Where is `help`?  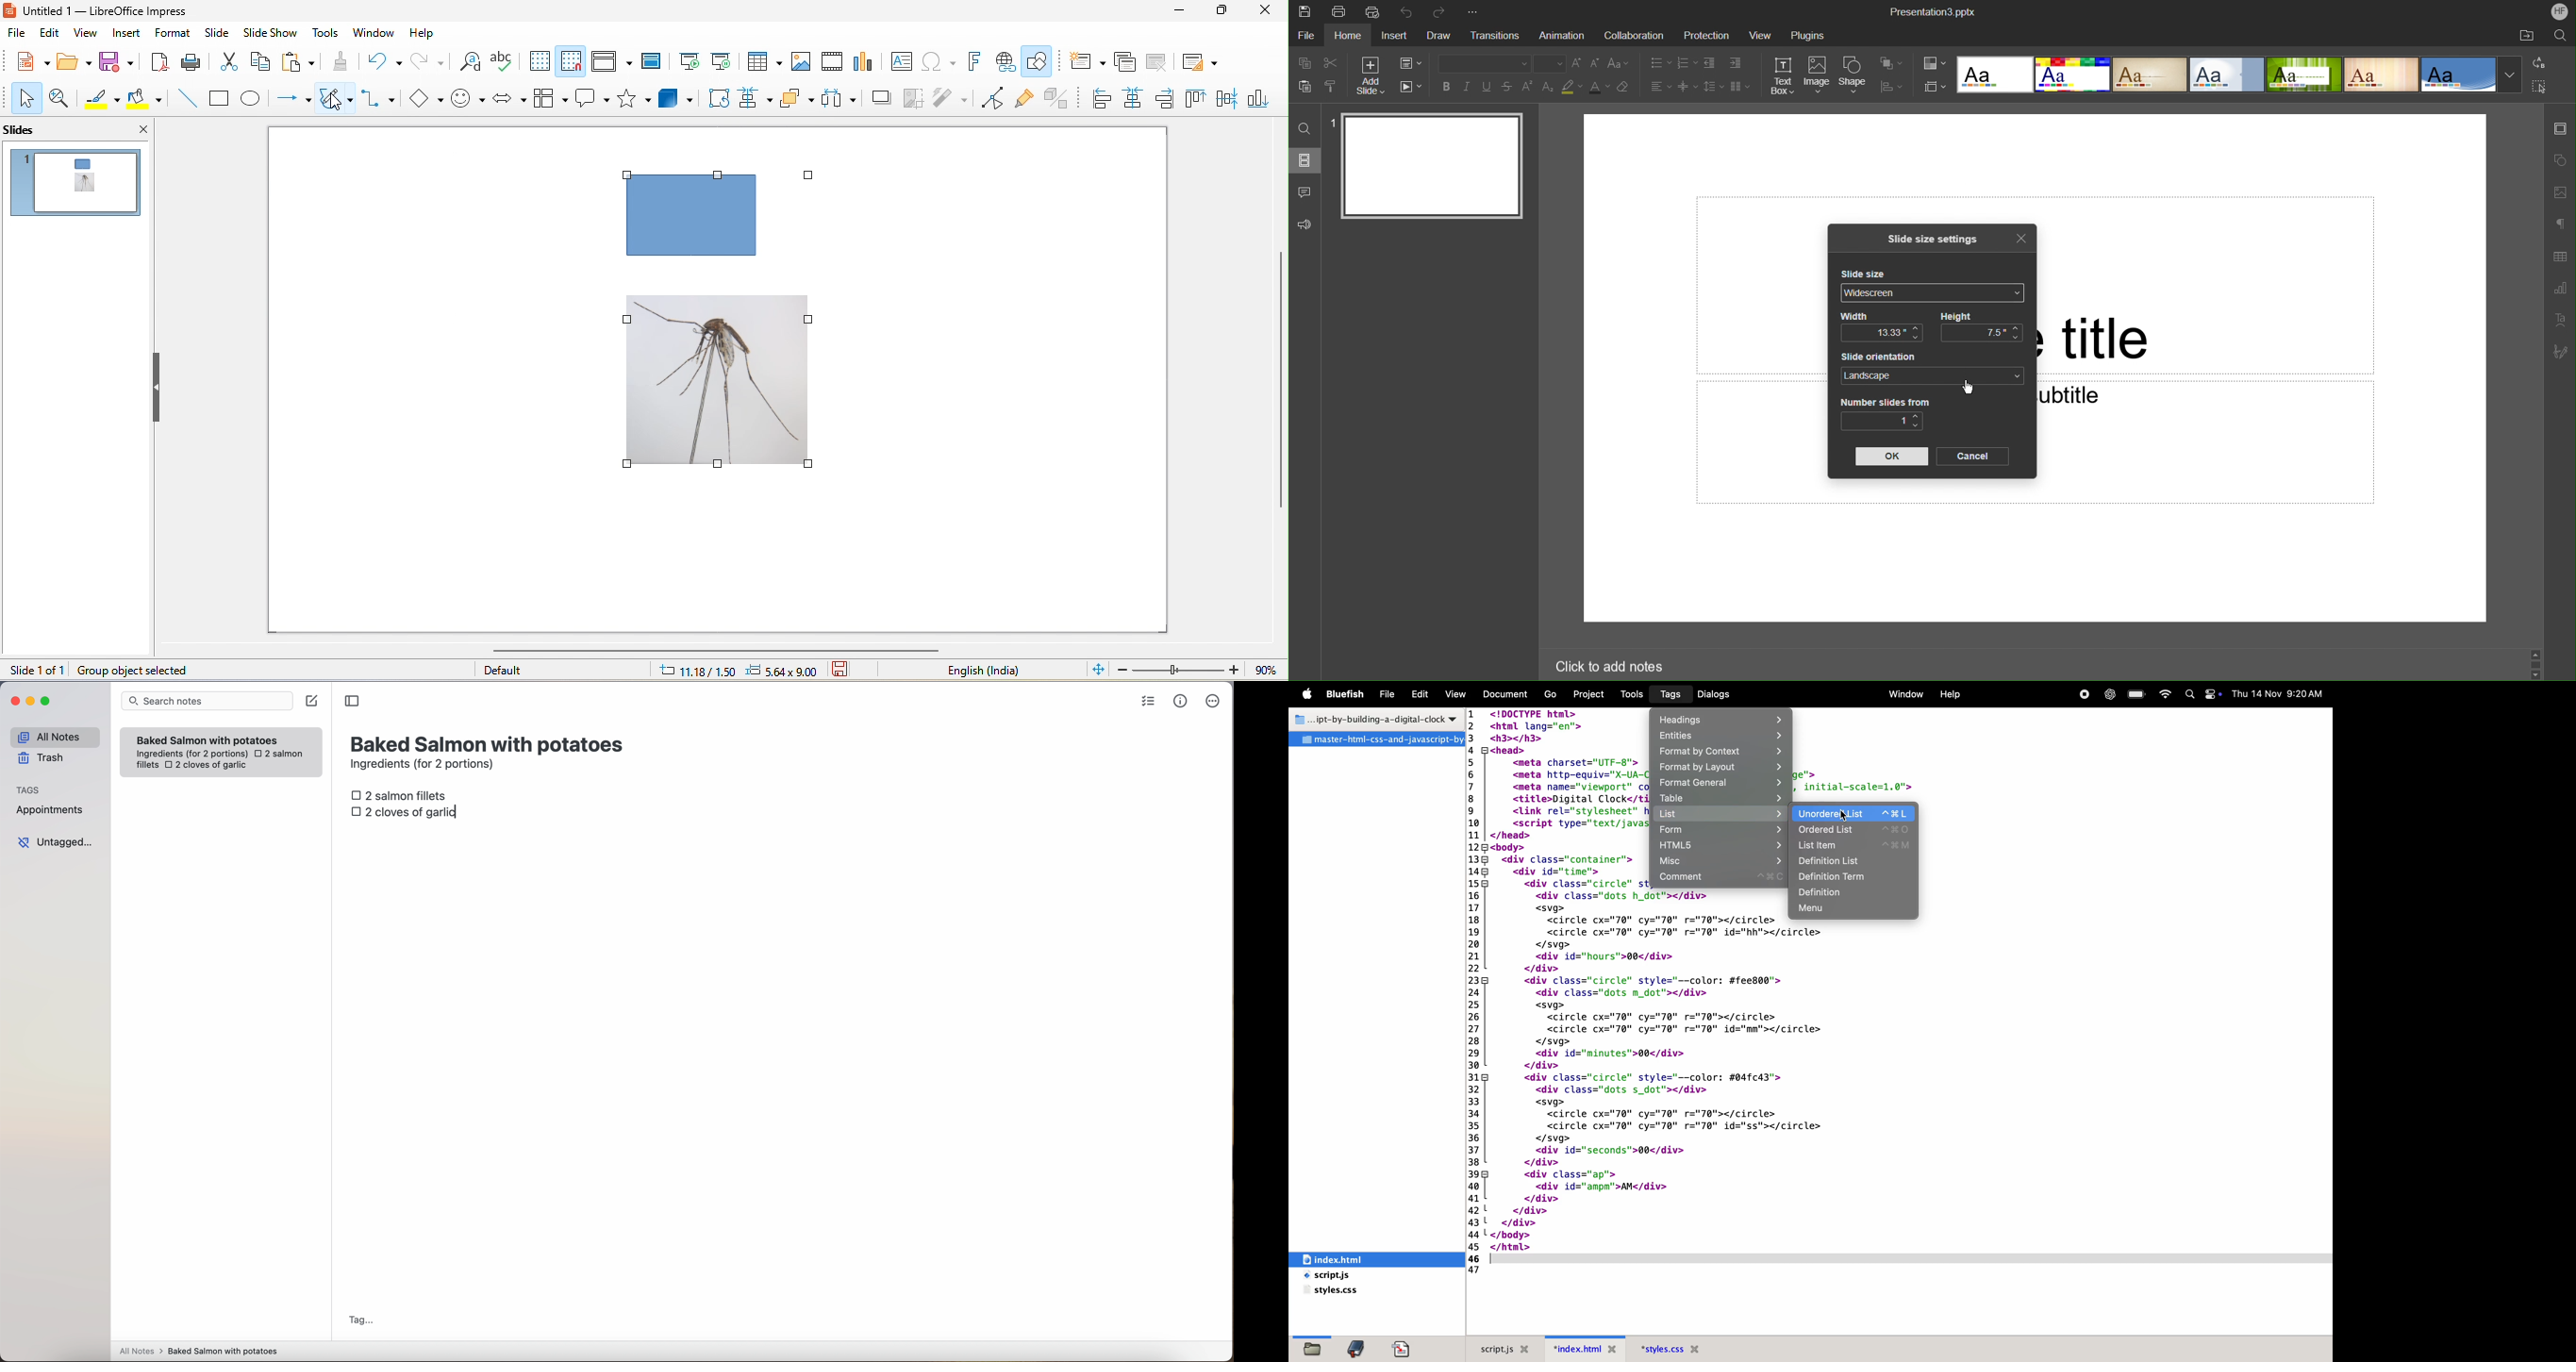
help is located at coordinates (426, 36).